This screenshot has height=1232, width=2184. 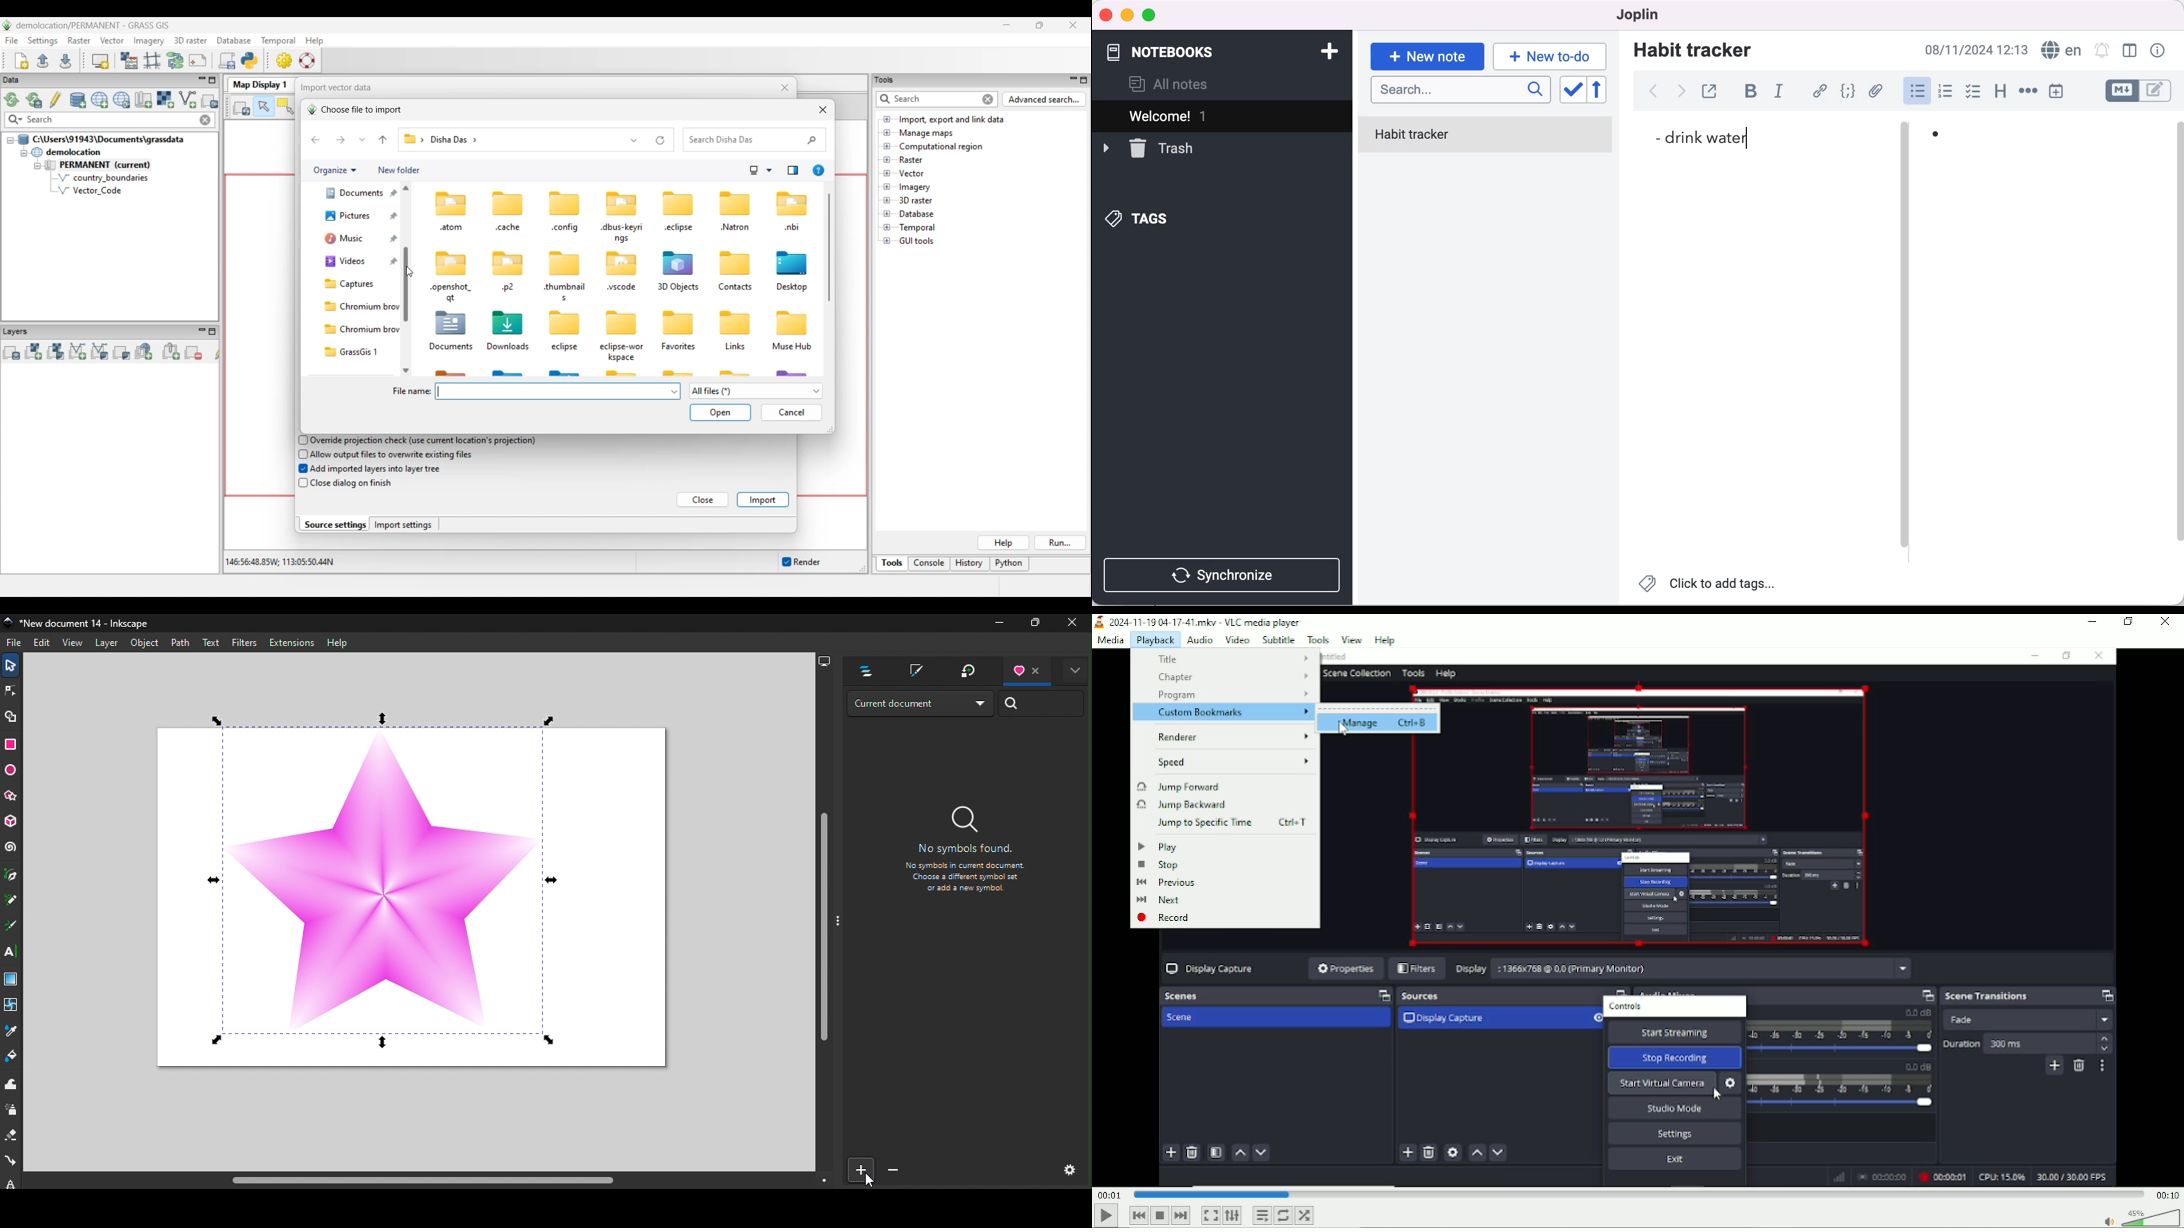 I want to click on Cursor, so click(x=1344, y=730).